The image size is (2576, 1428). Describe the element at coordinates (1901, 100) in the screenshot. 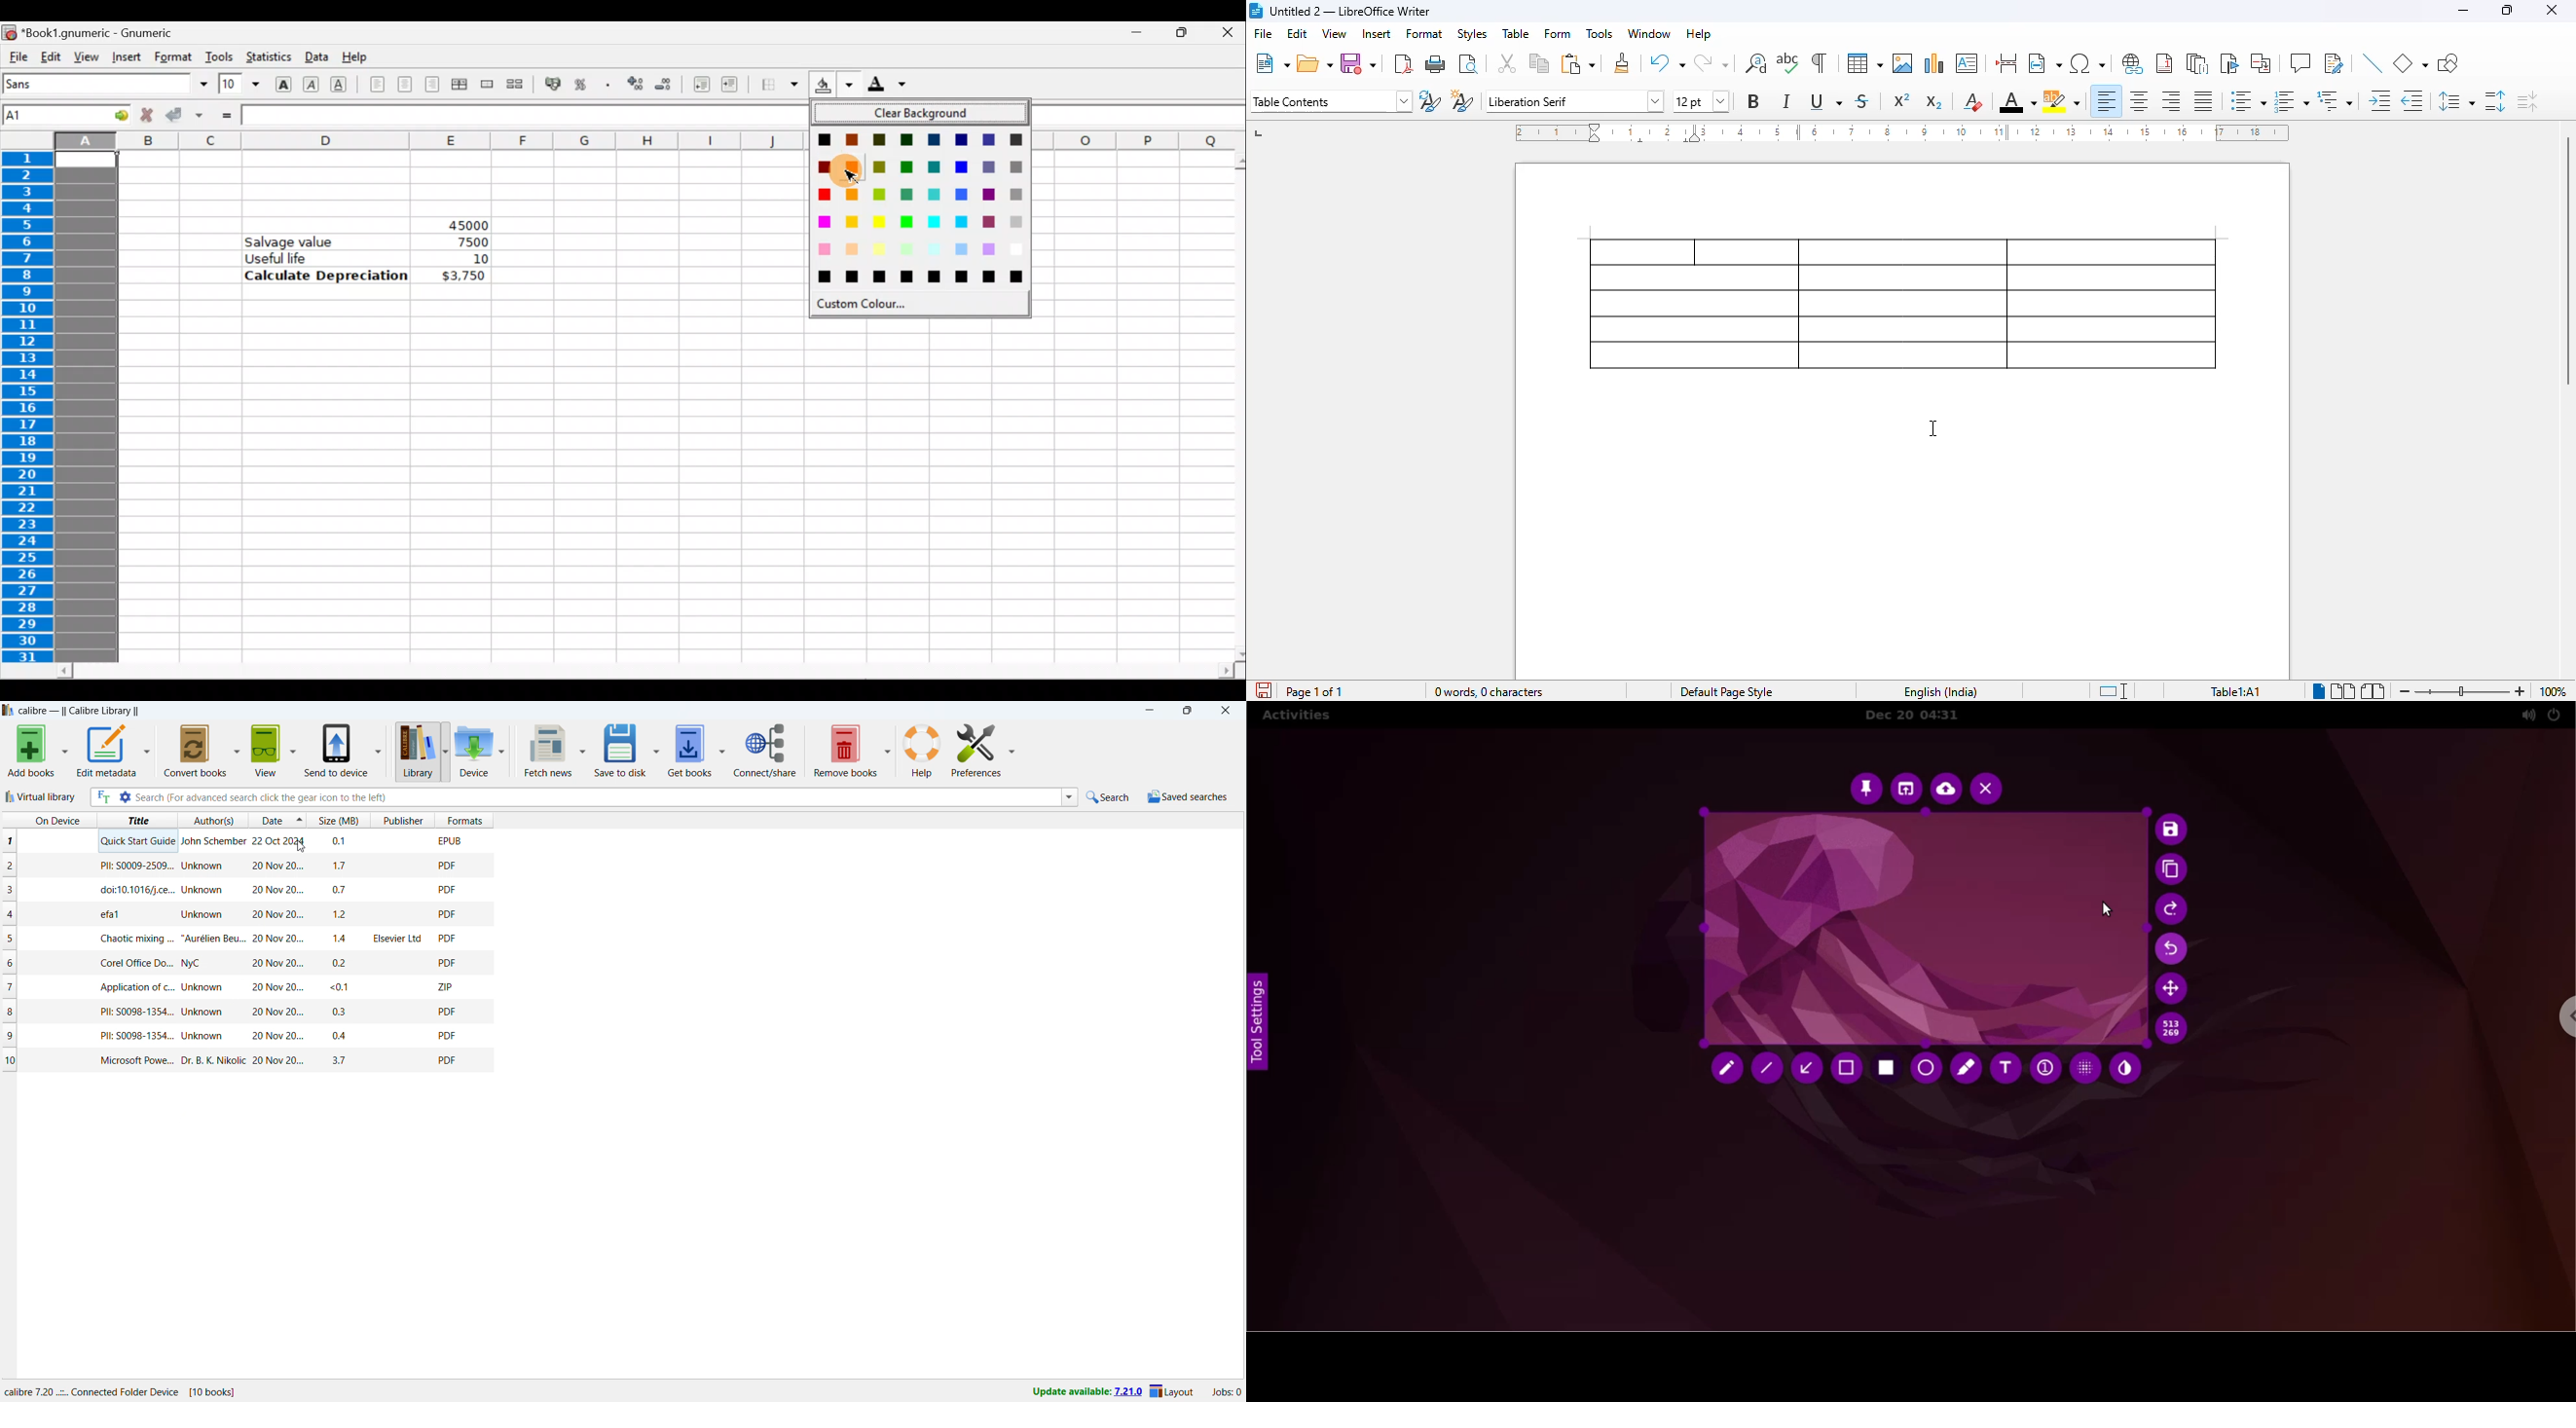

I see `superscript` at that location.